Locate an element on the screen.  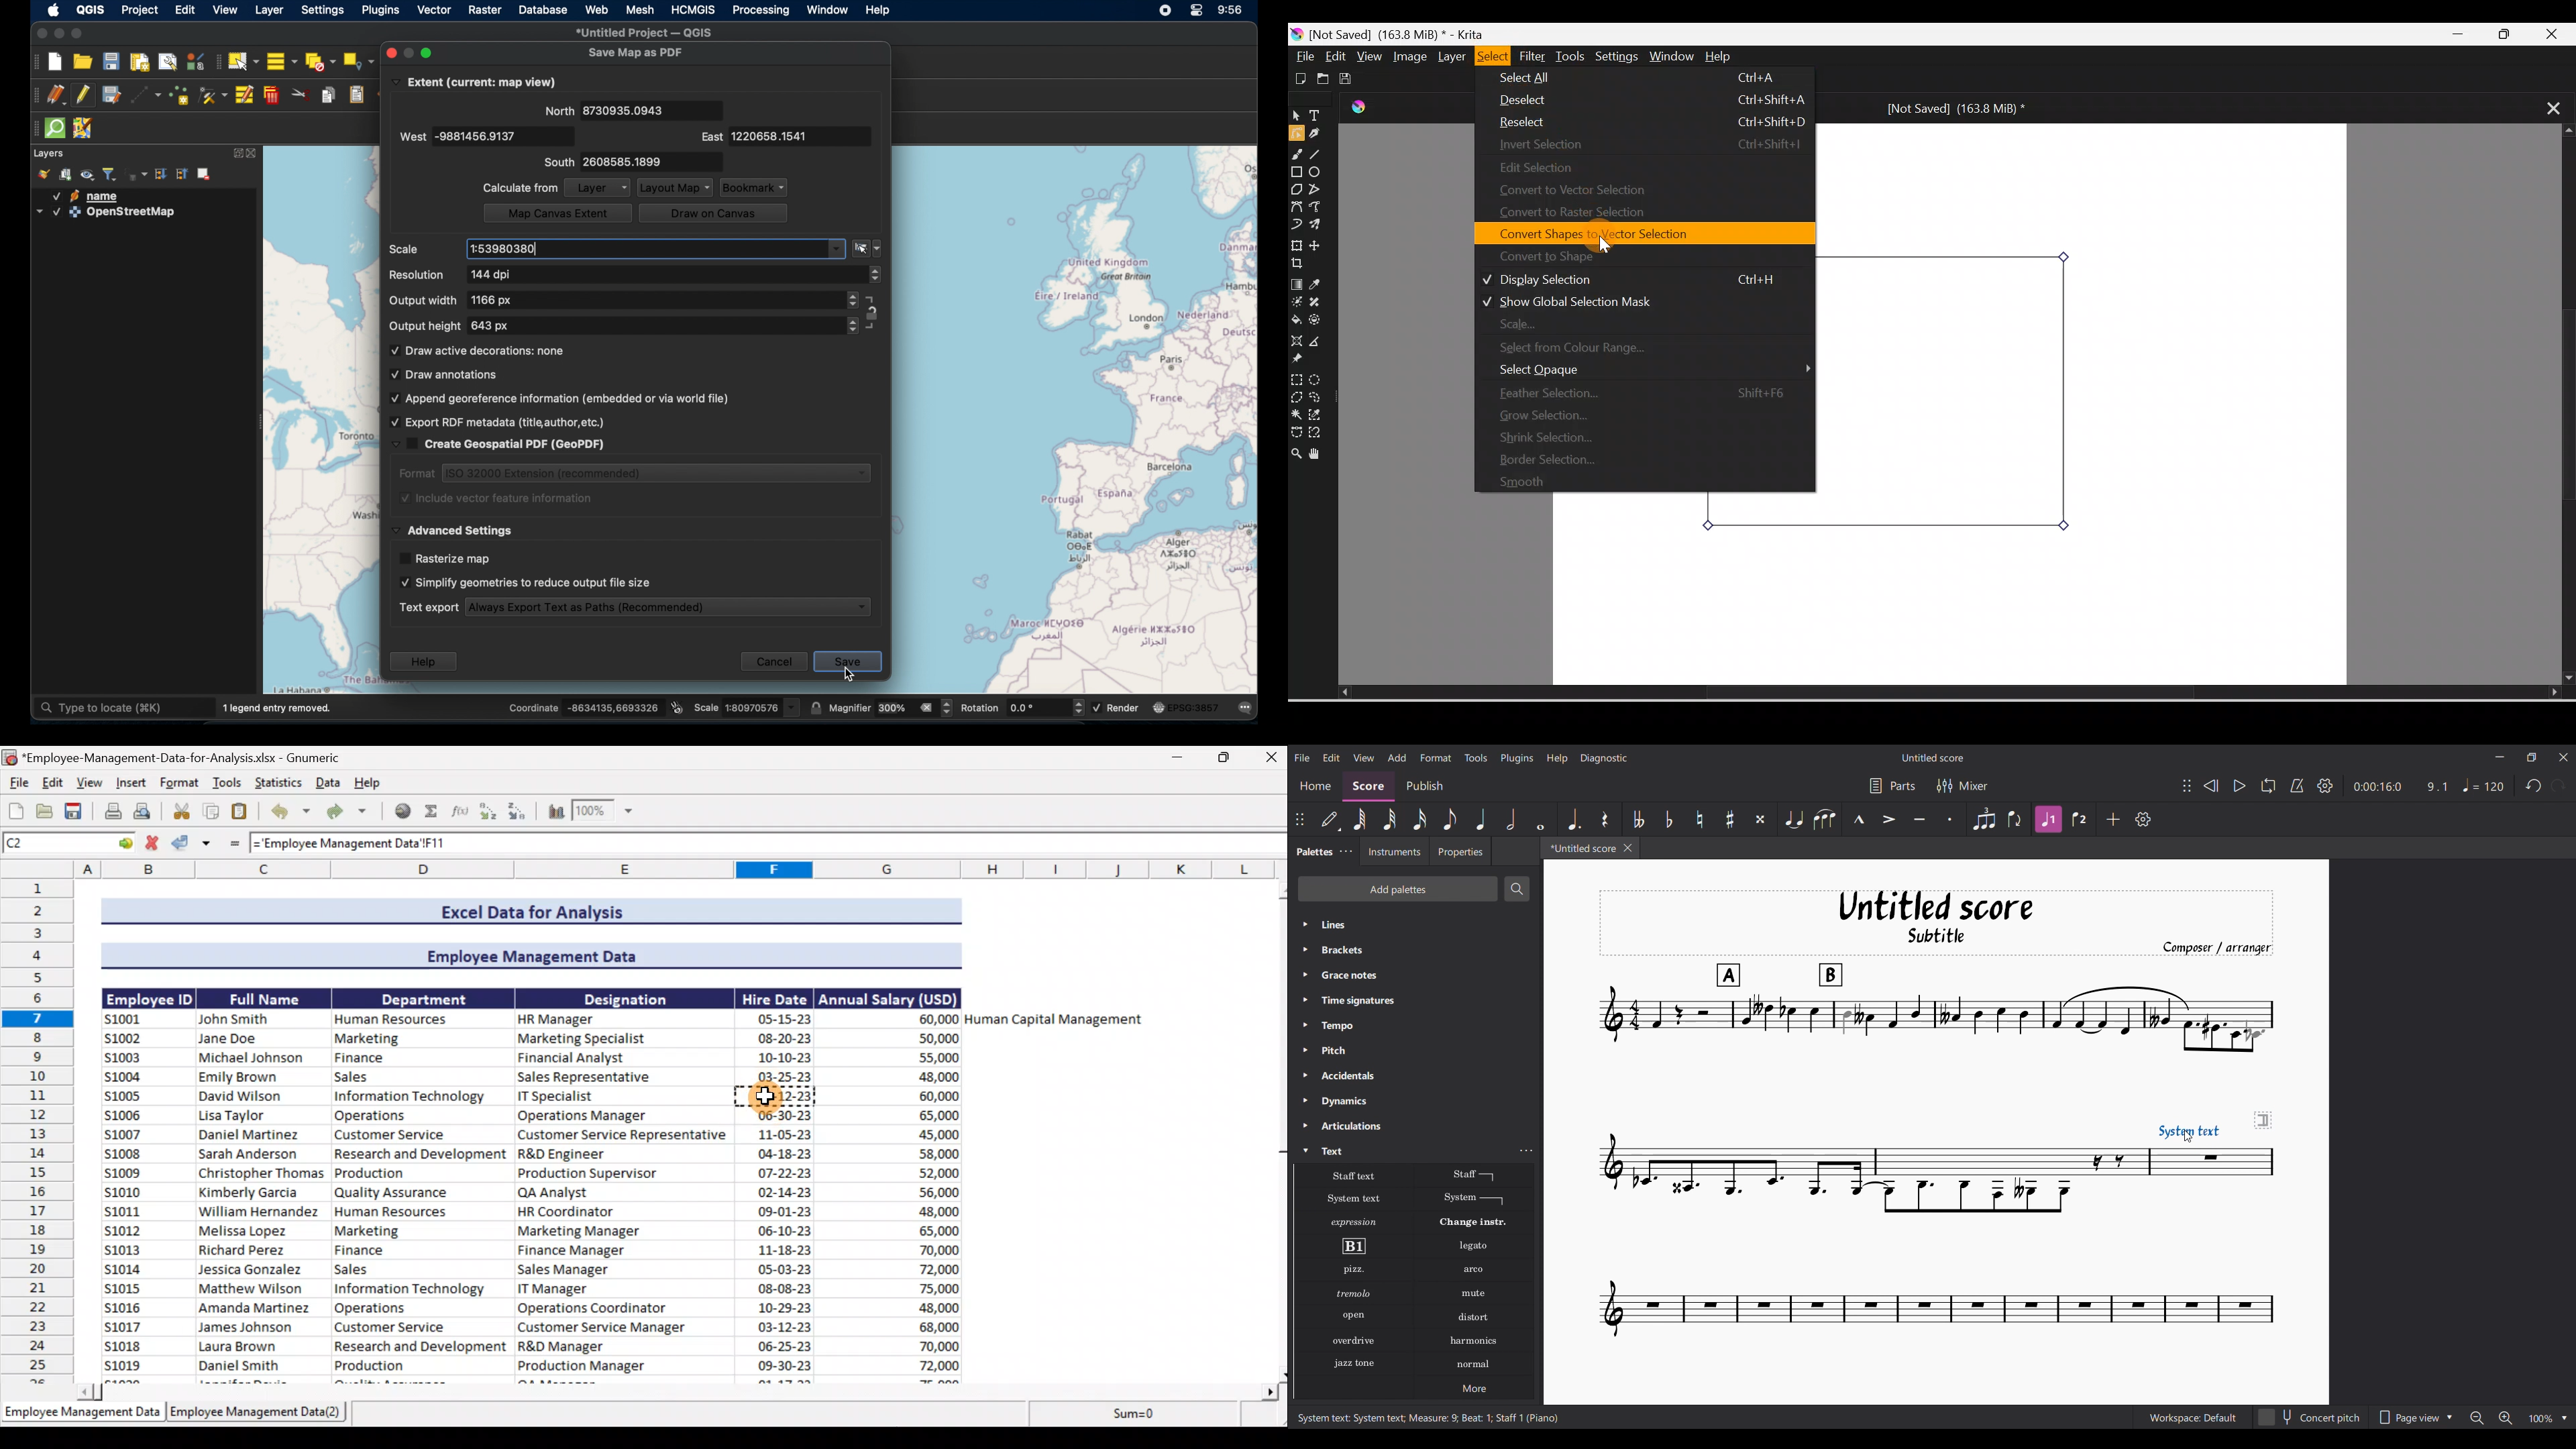
Statistics is located at coordinates (277, 782).